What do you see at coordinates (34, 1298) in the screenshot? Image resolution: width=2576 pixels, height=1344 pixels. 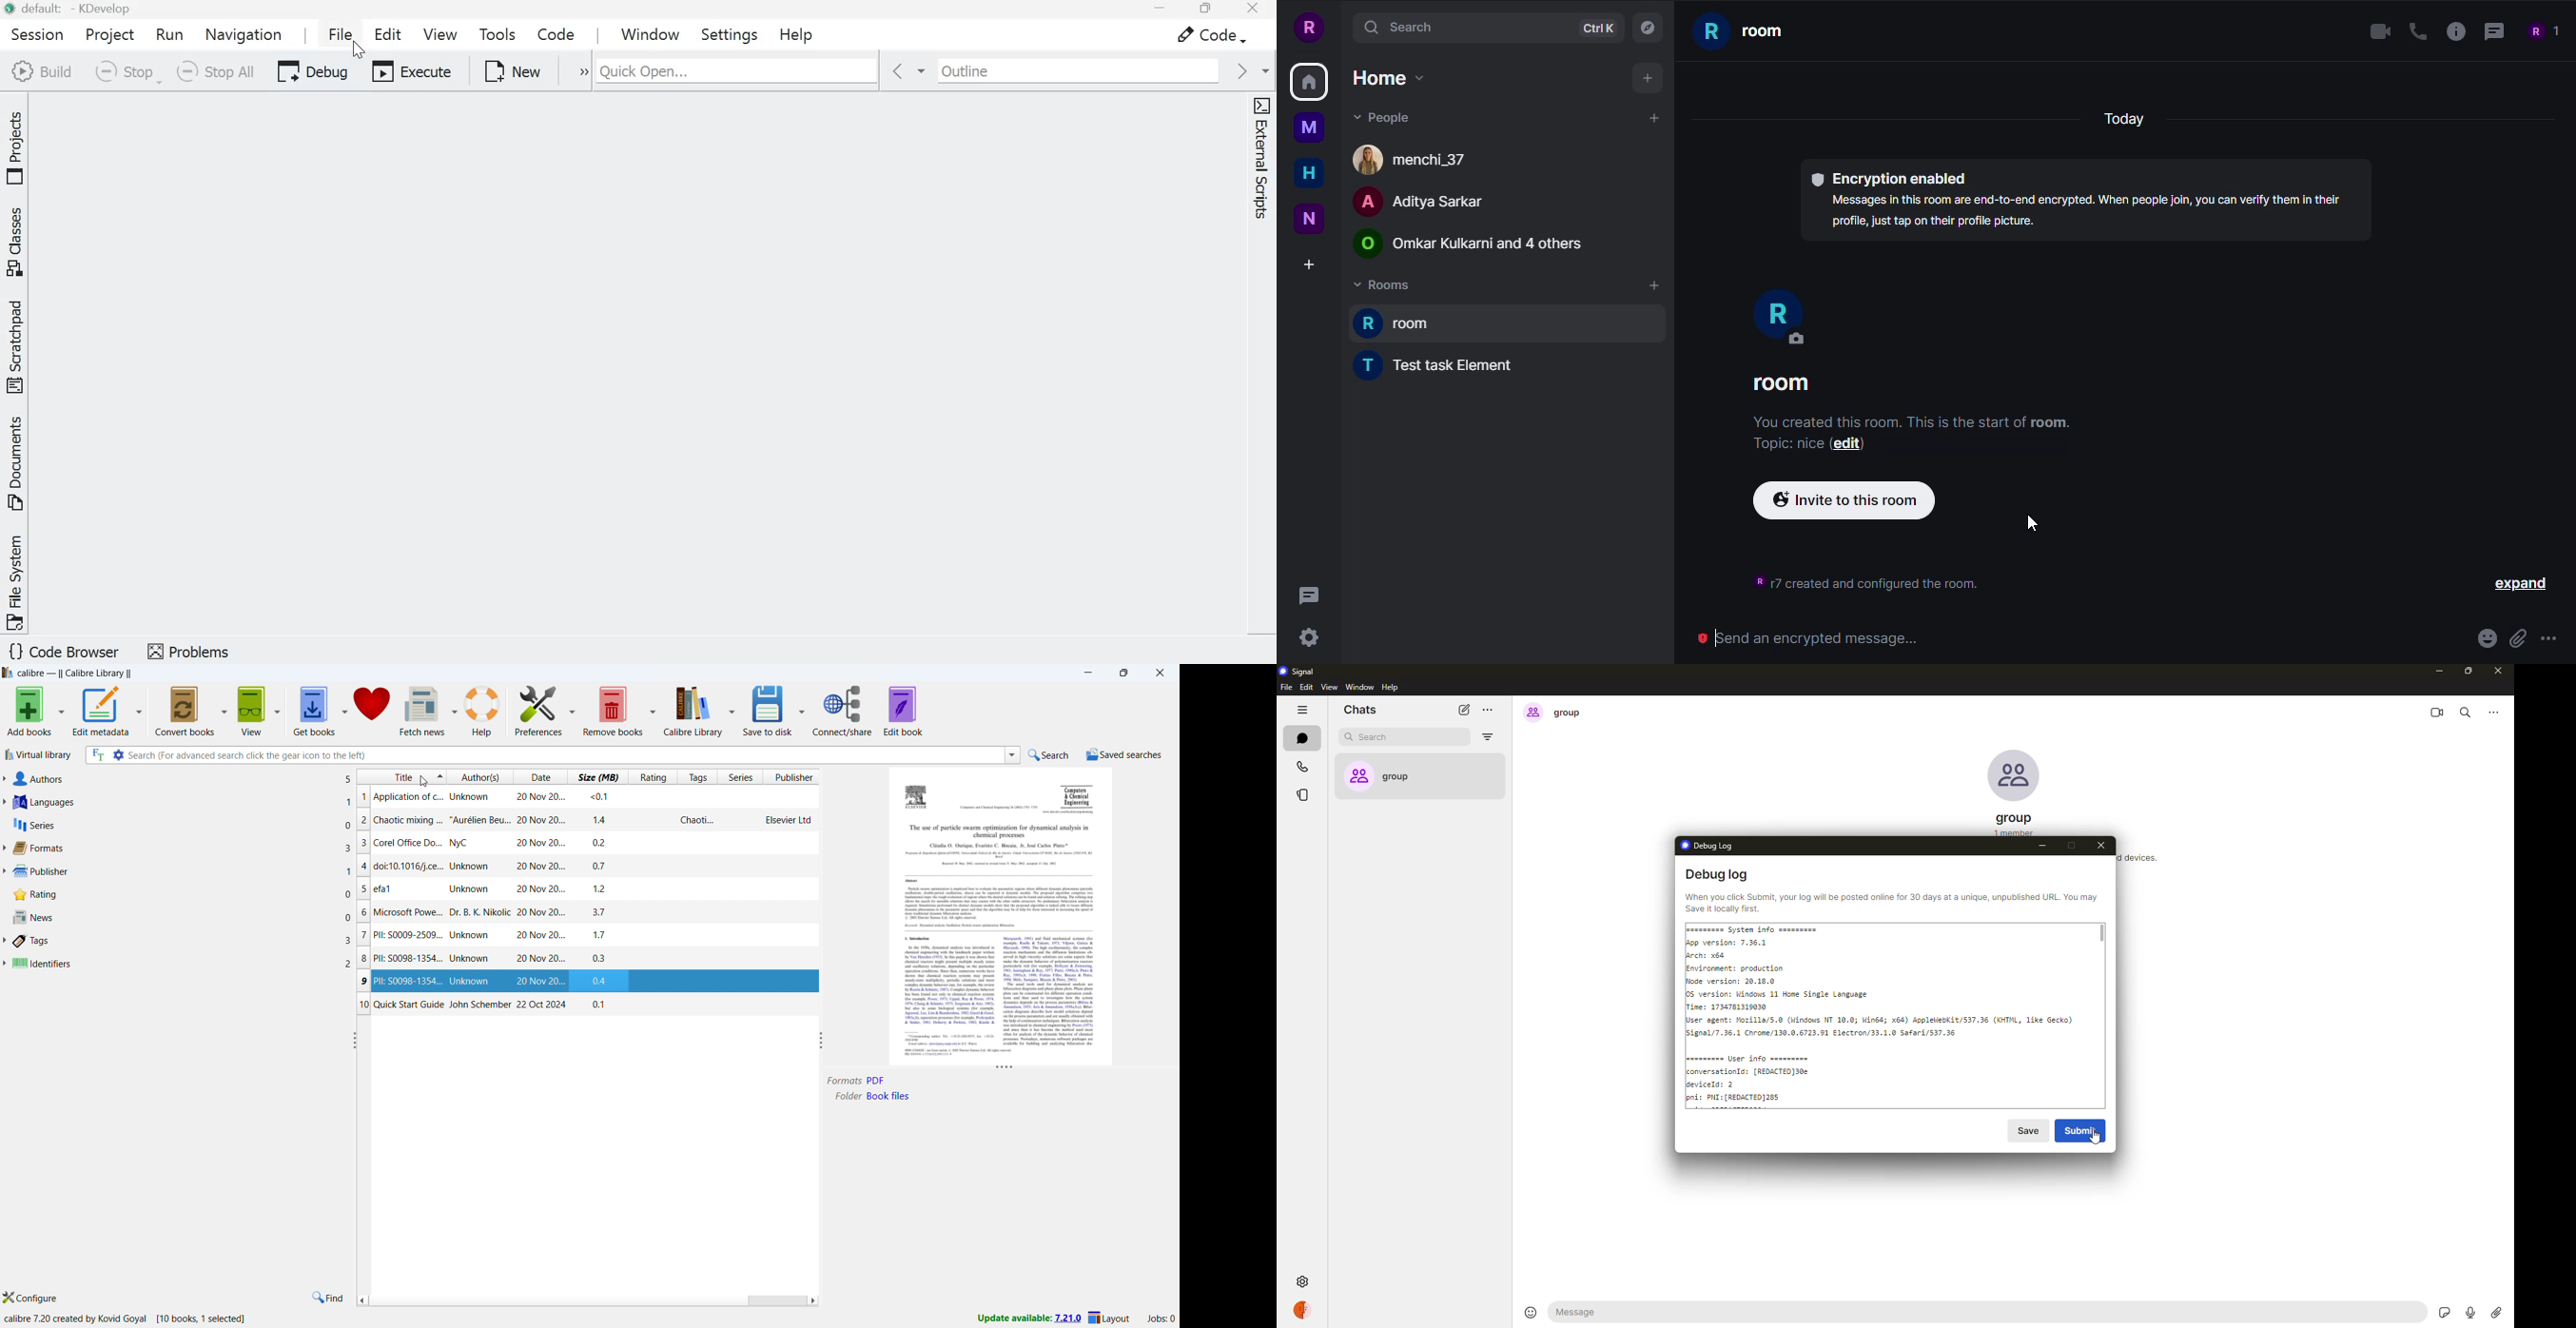 I see `configure` at bounding box center [34, 1298].